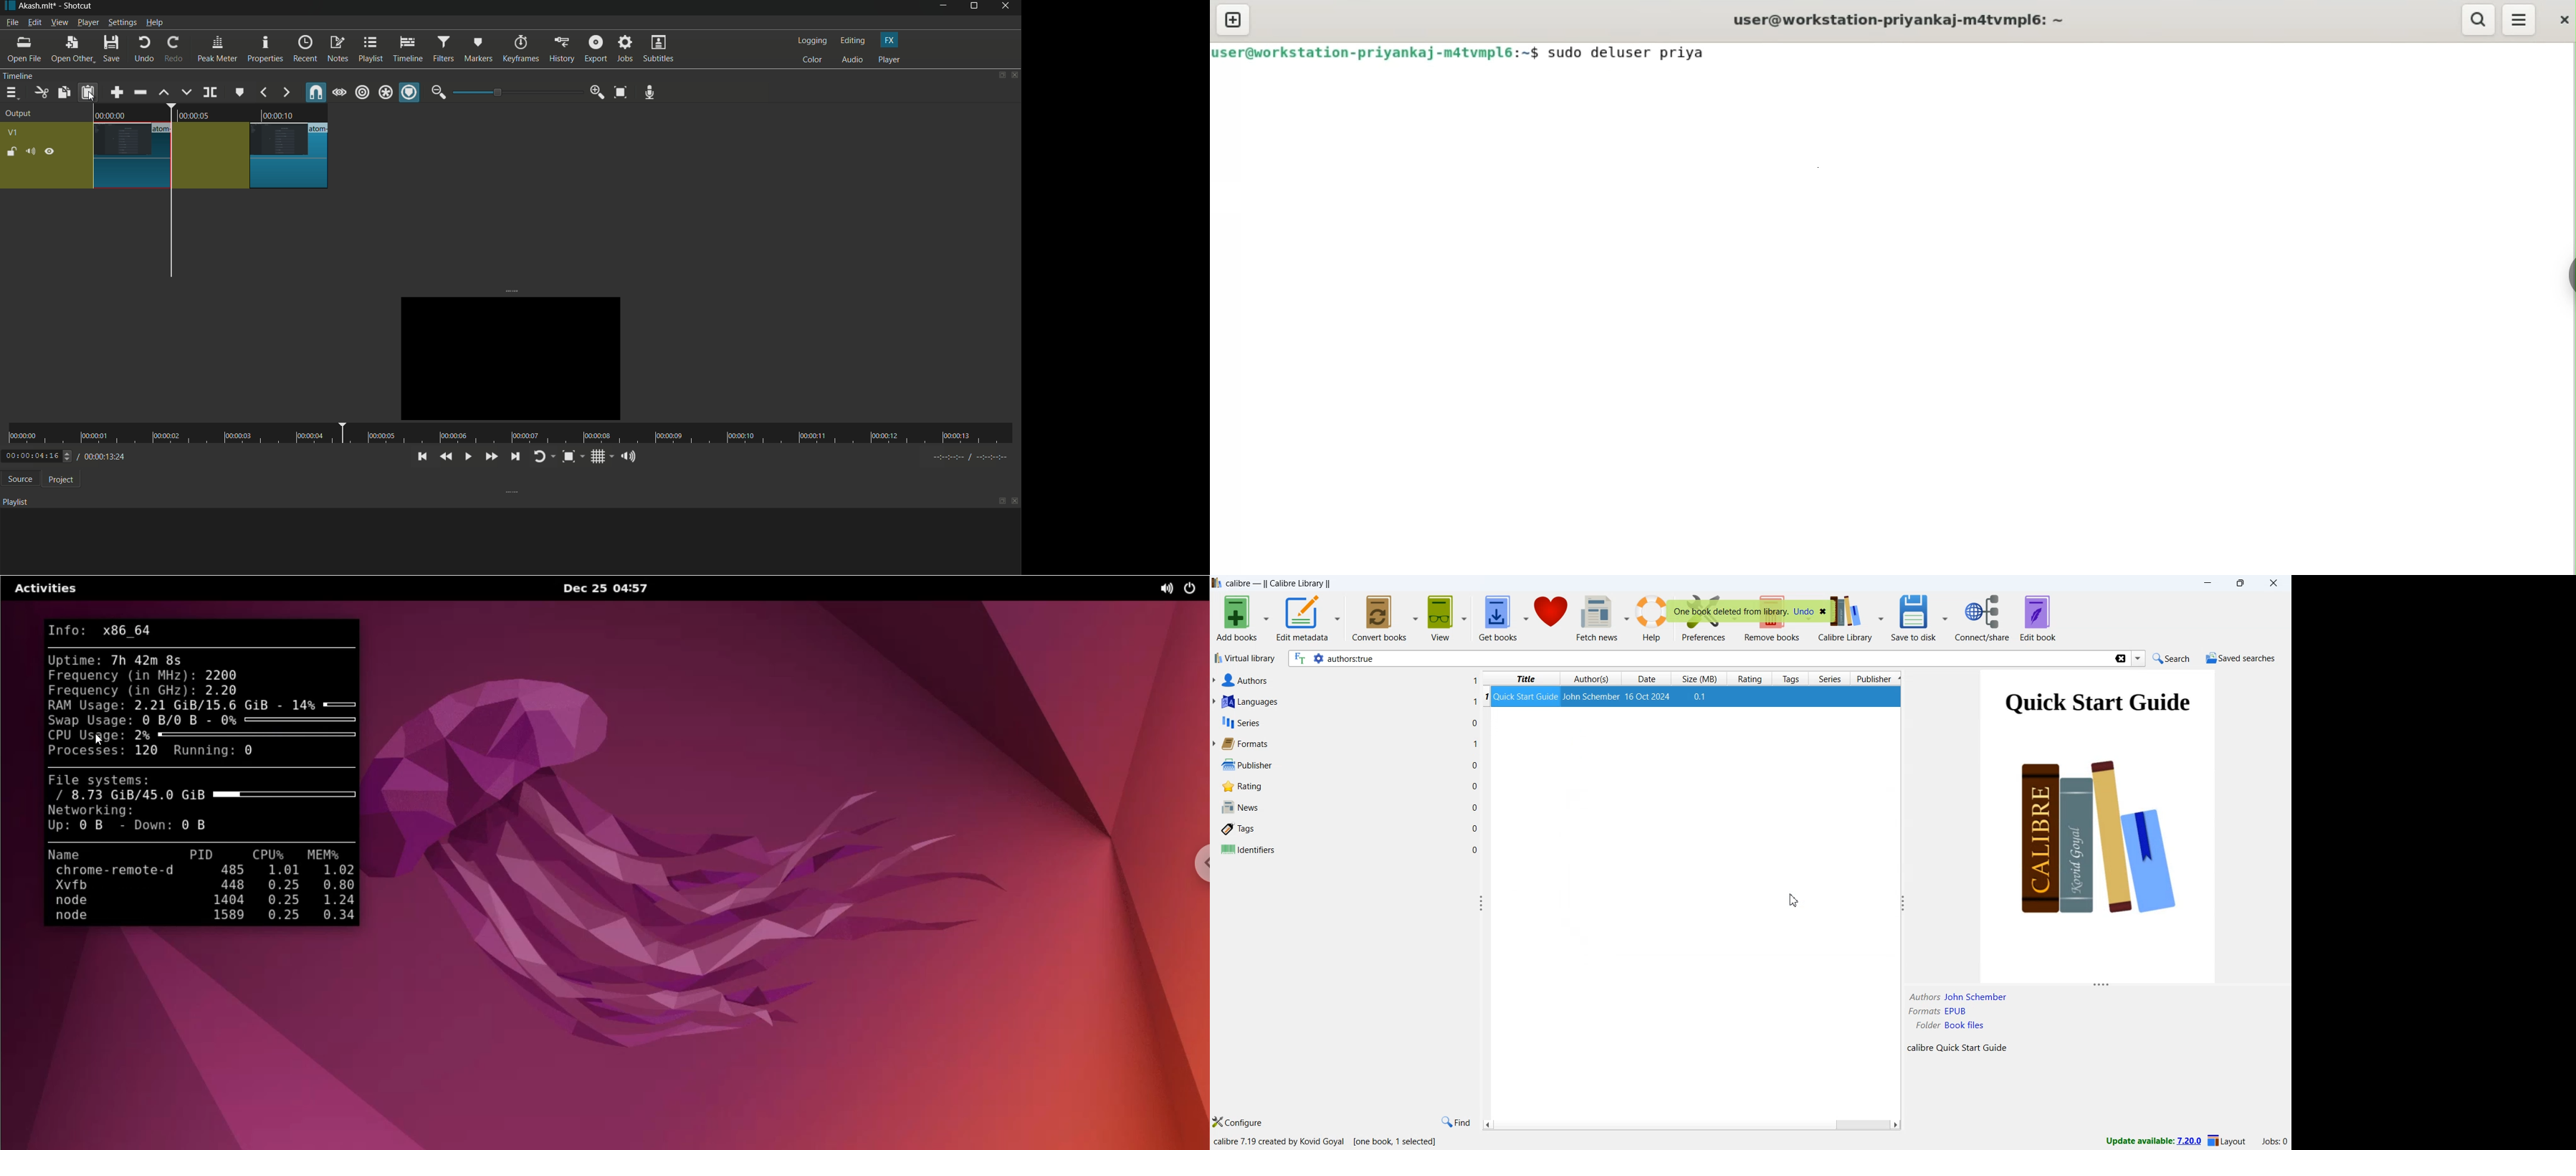 The width and height of the screenshot is (2576, 1176). Describe the element at coordinates (631, 456) in the screenshot. I see `show volume control` at that location.